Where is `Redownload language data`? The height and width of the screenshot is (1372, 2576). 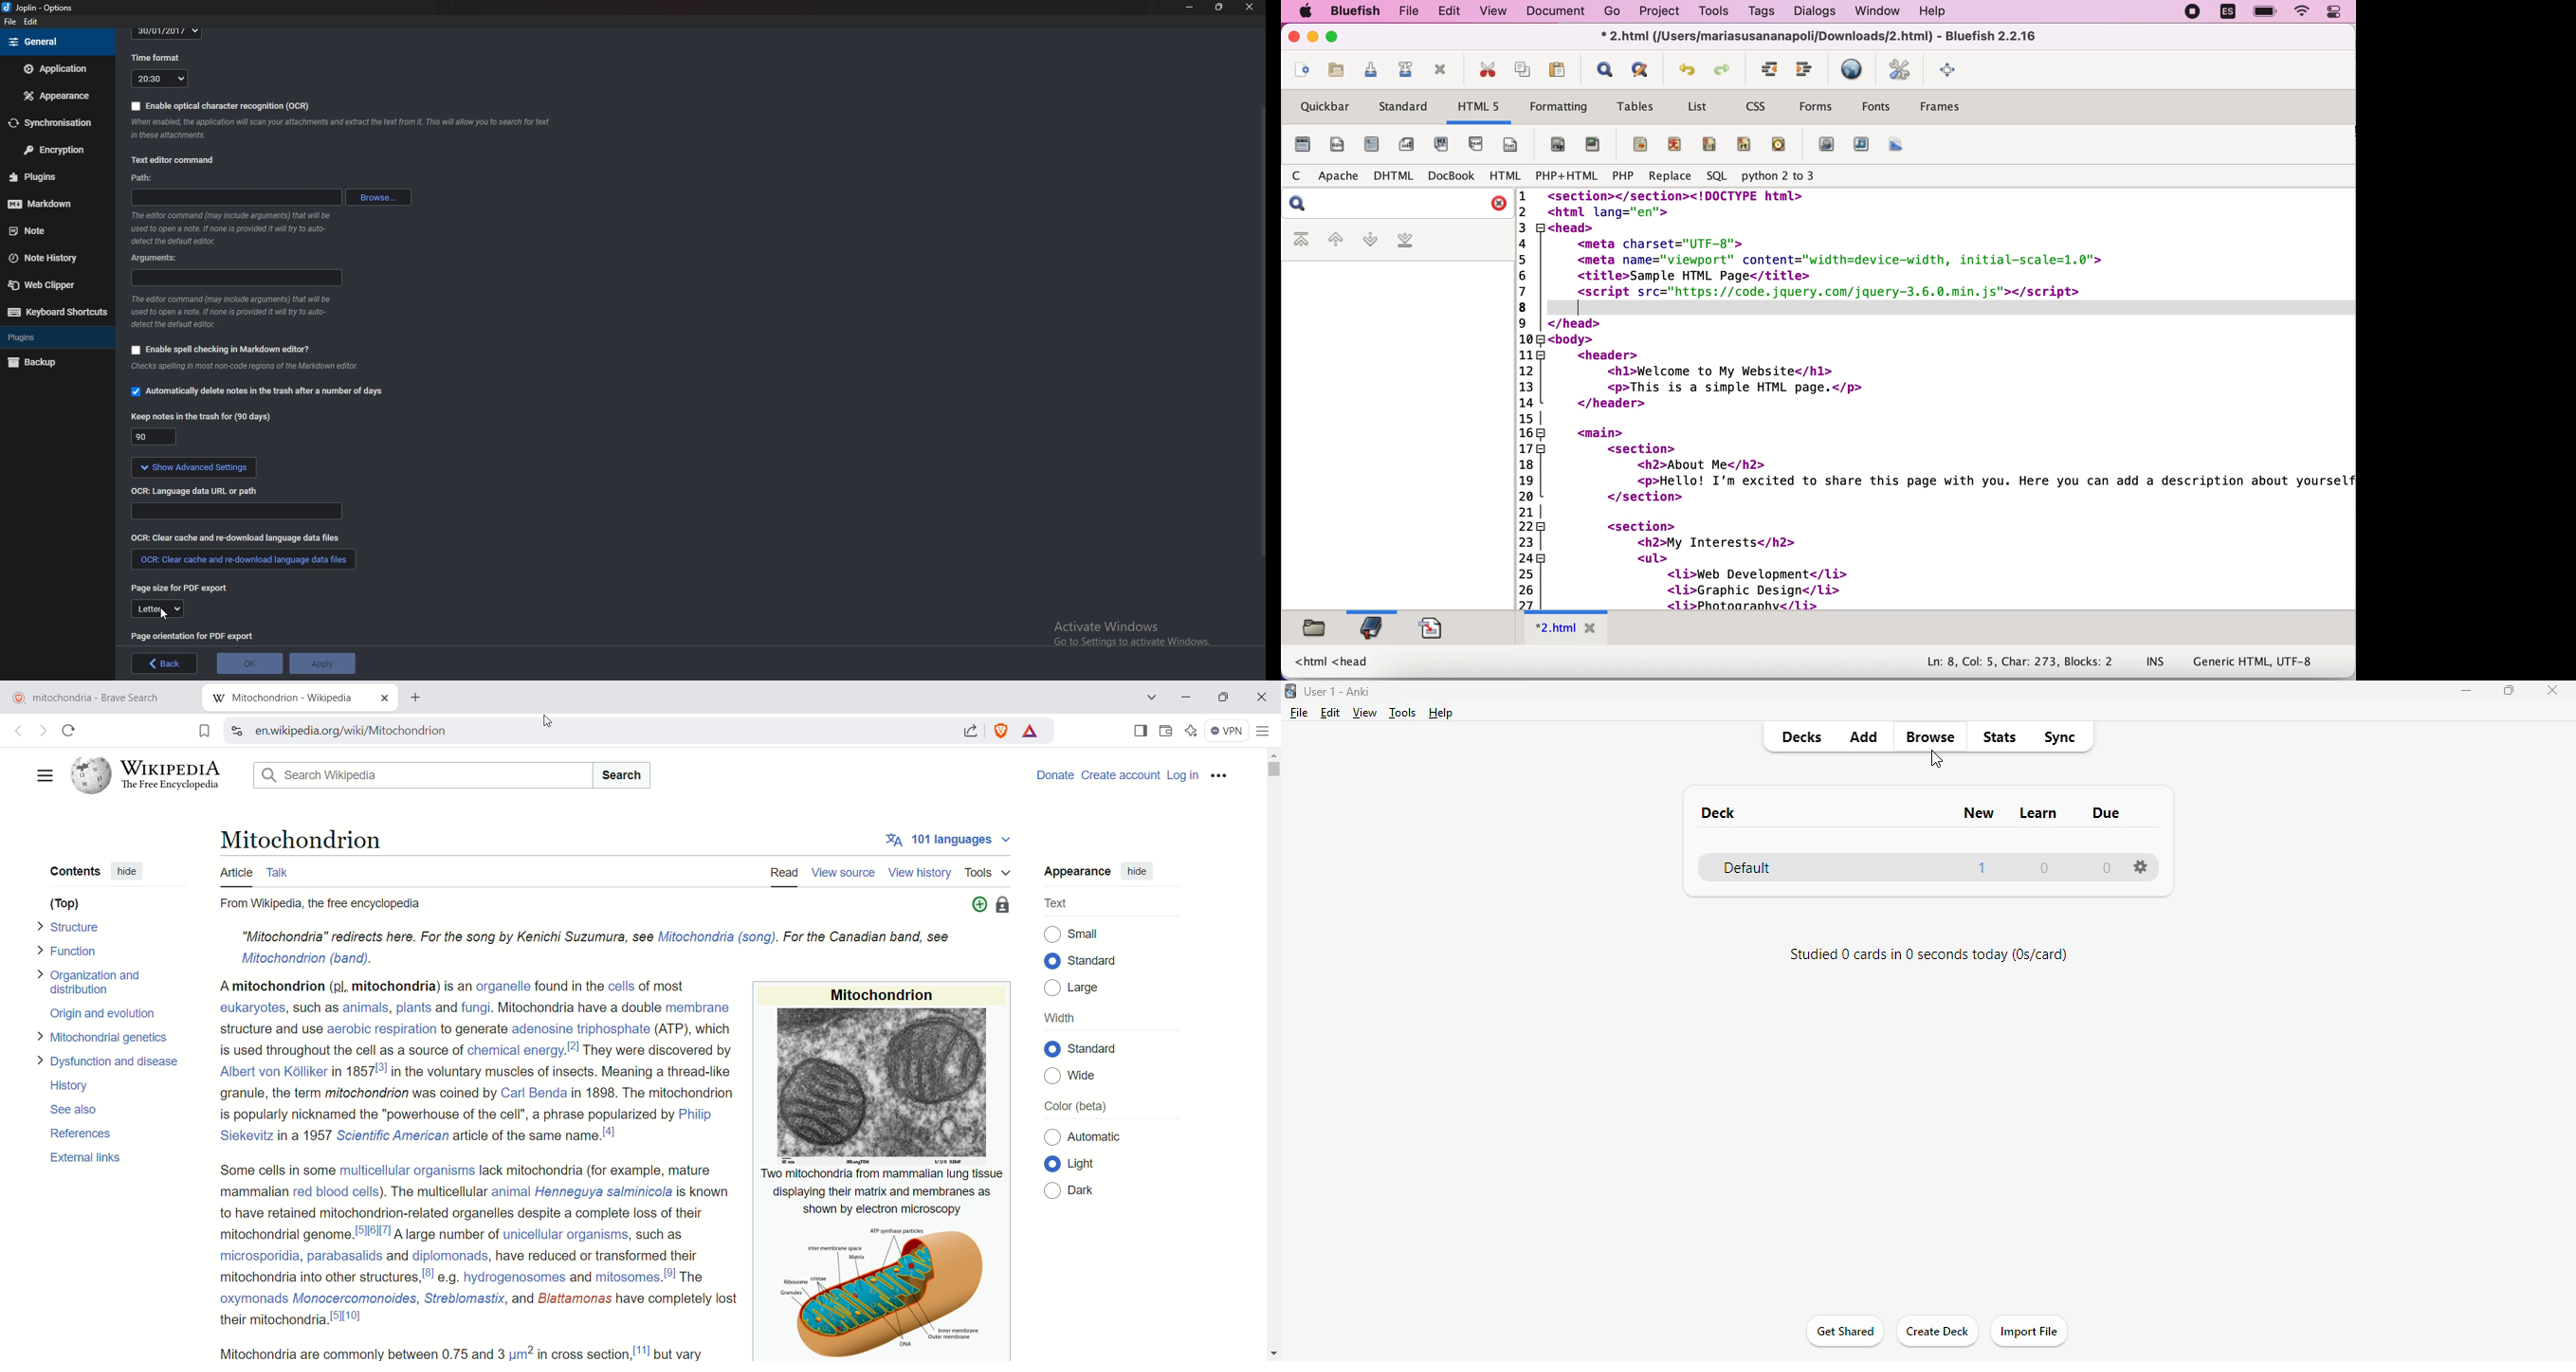
Redownload language data is located at coordinates (244, 560).